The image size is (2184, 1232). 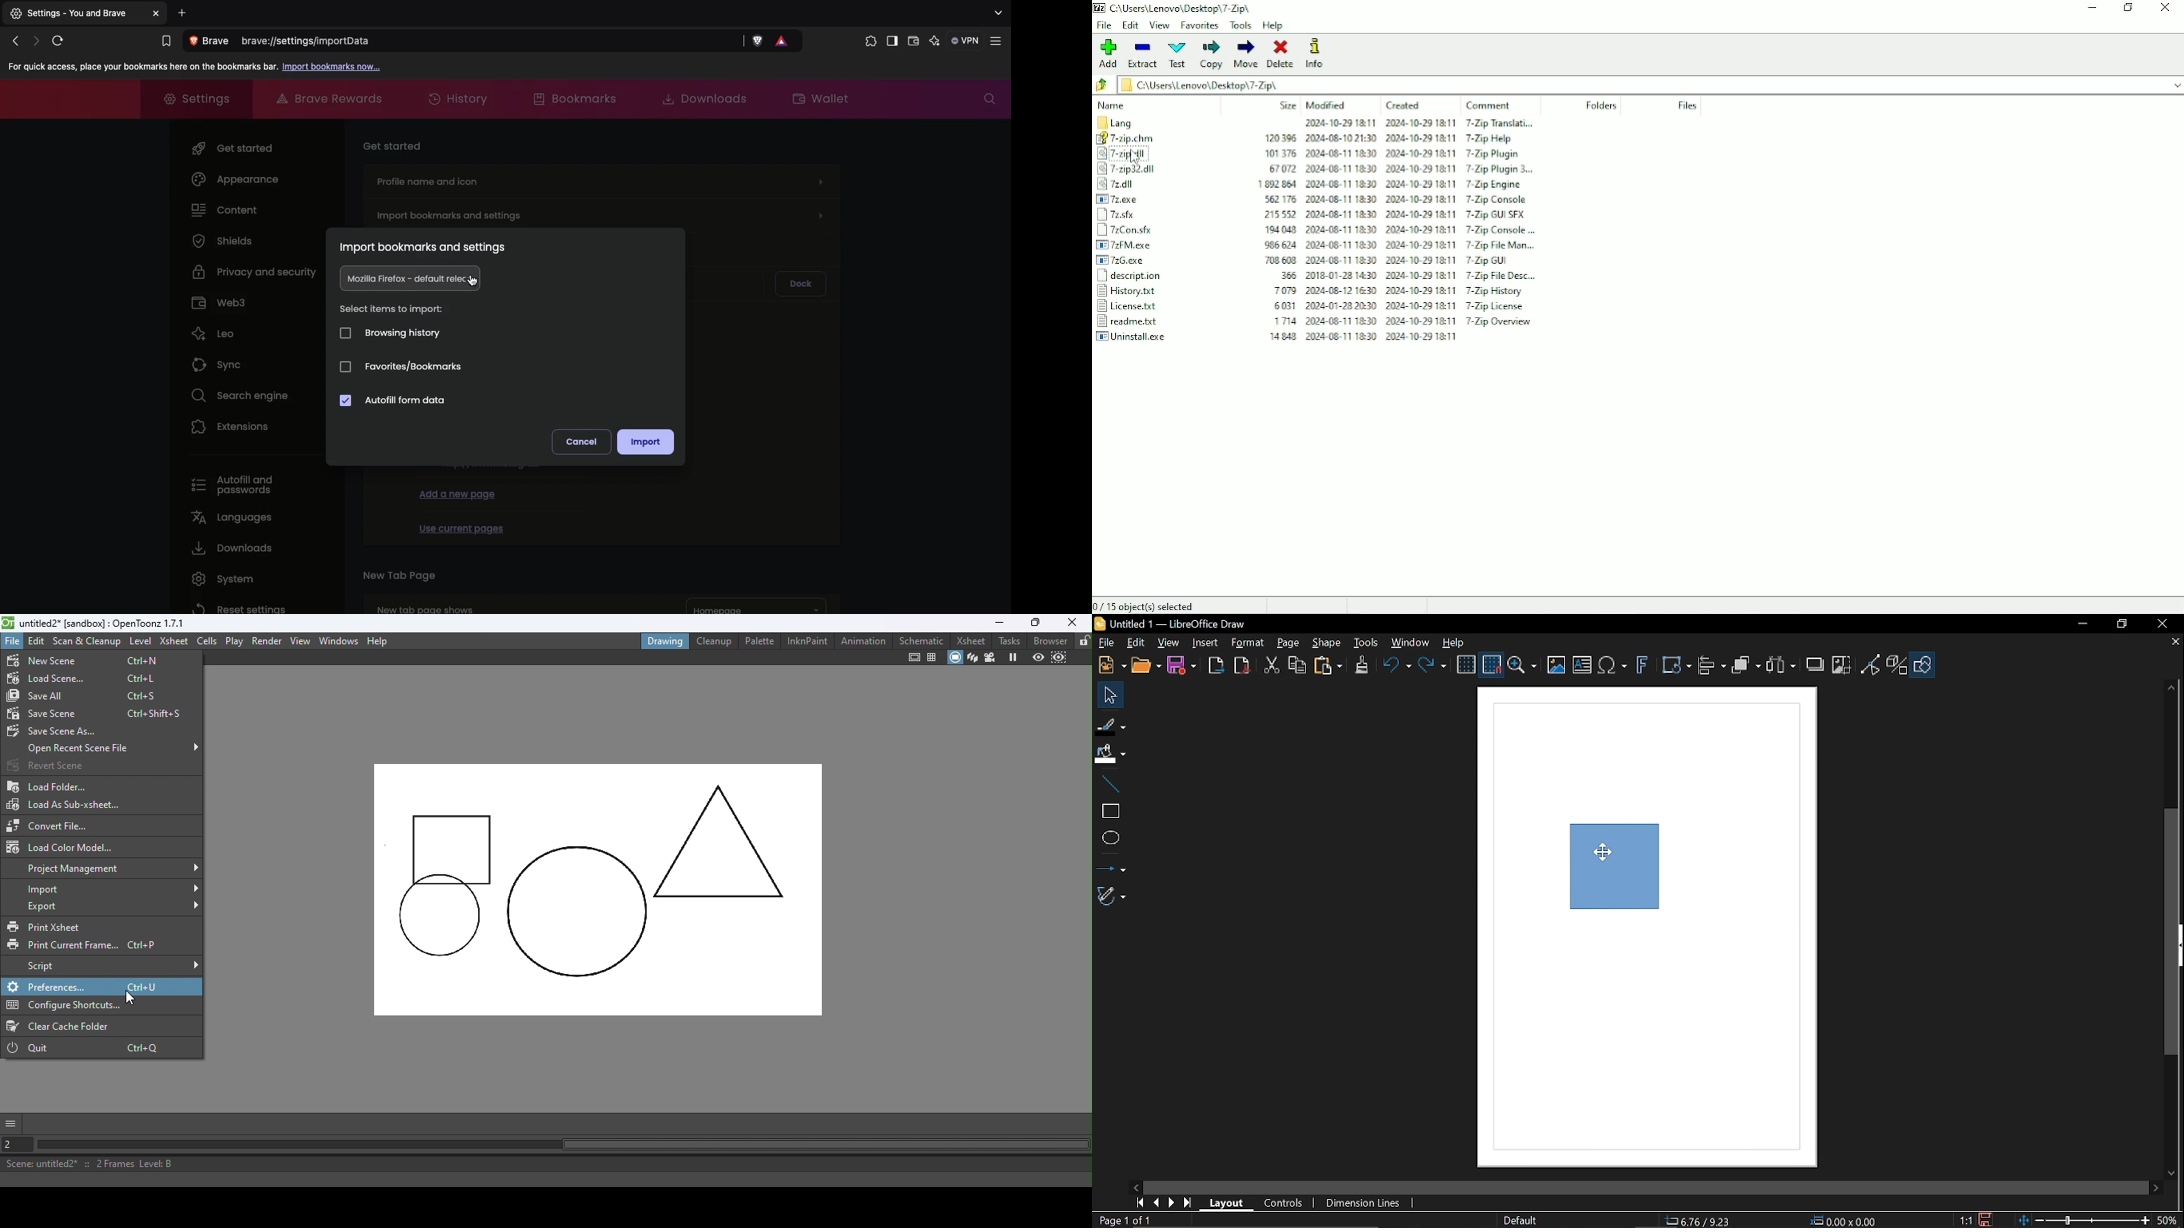 I want to click on Page, so click(x=1288, y=643).